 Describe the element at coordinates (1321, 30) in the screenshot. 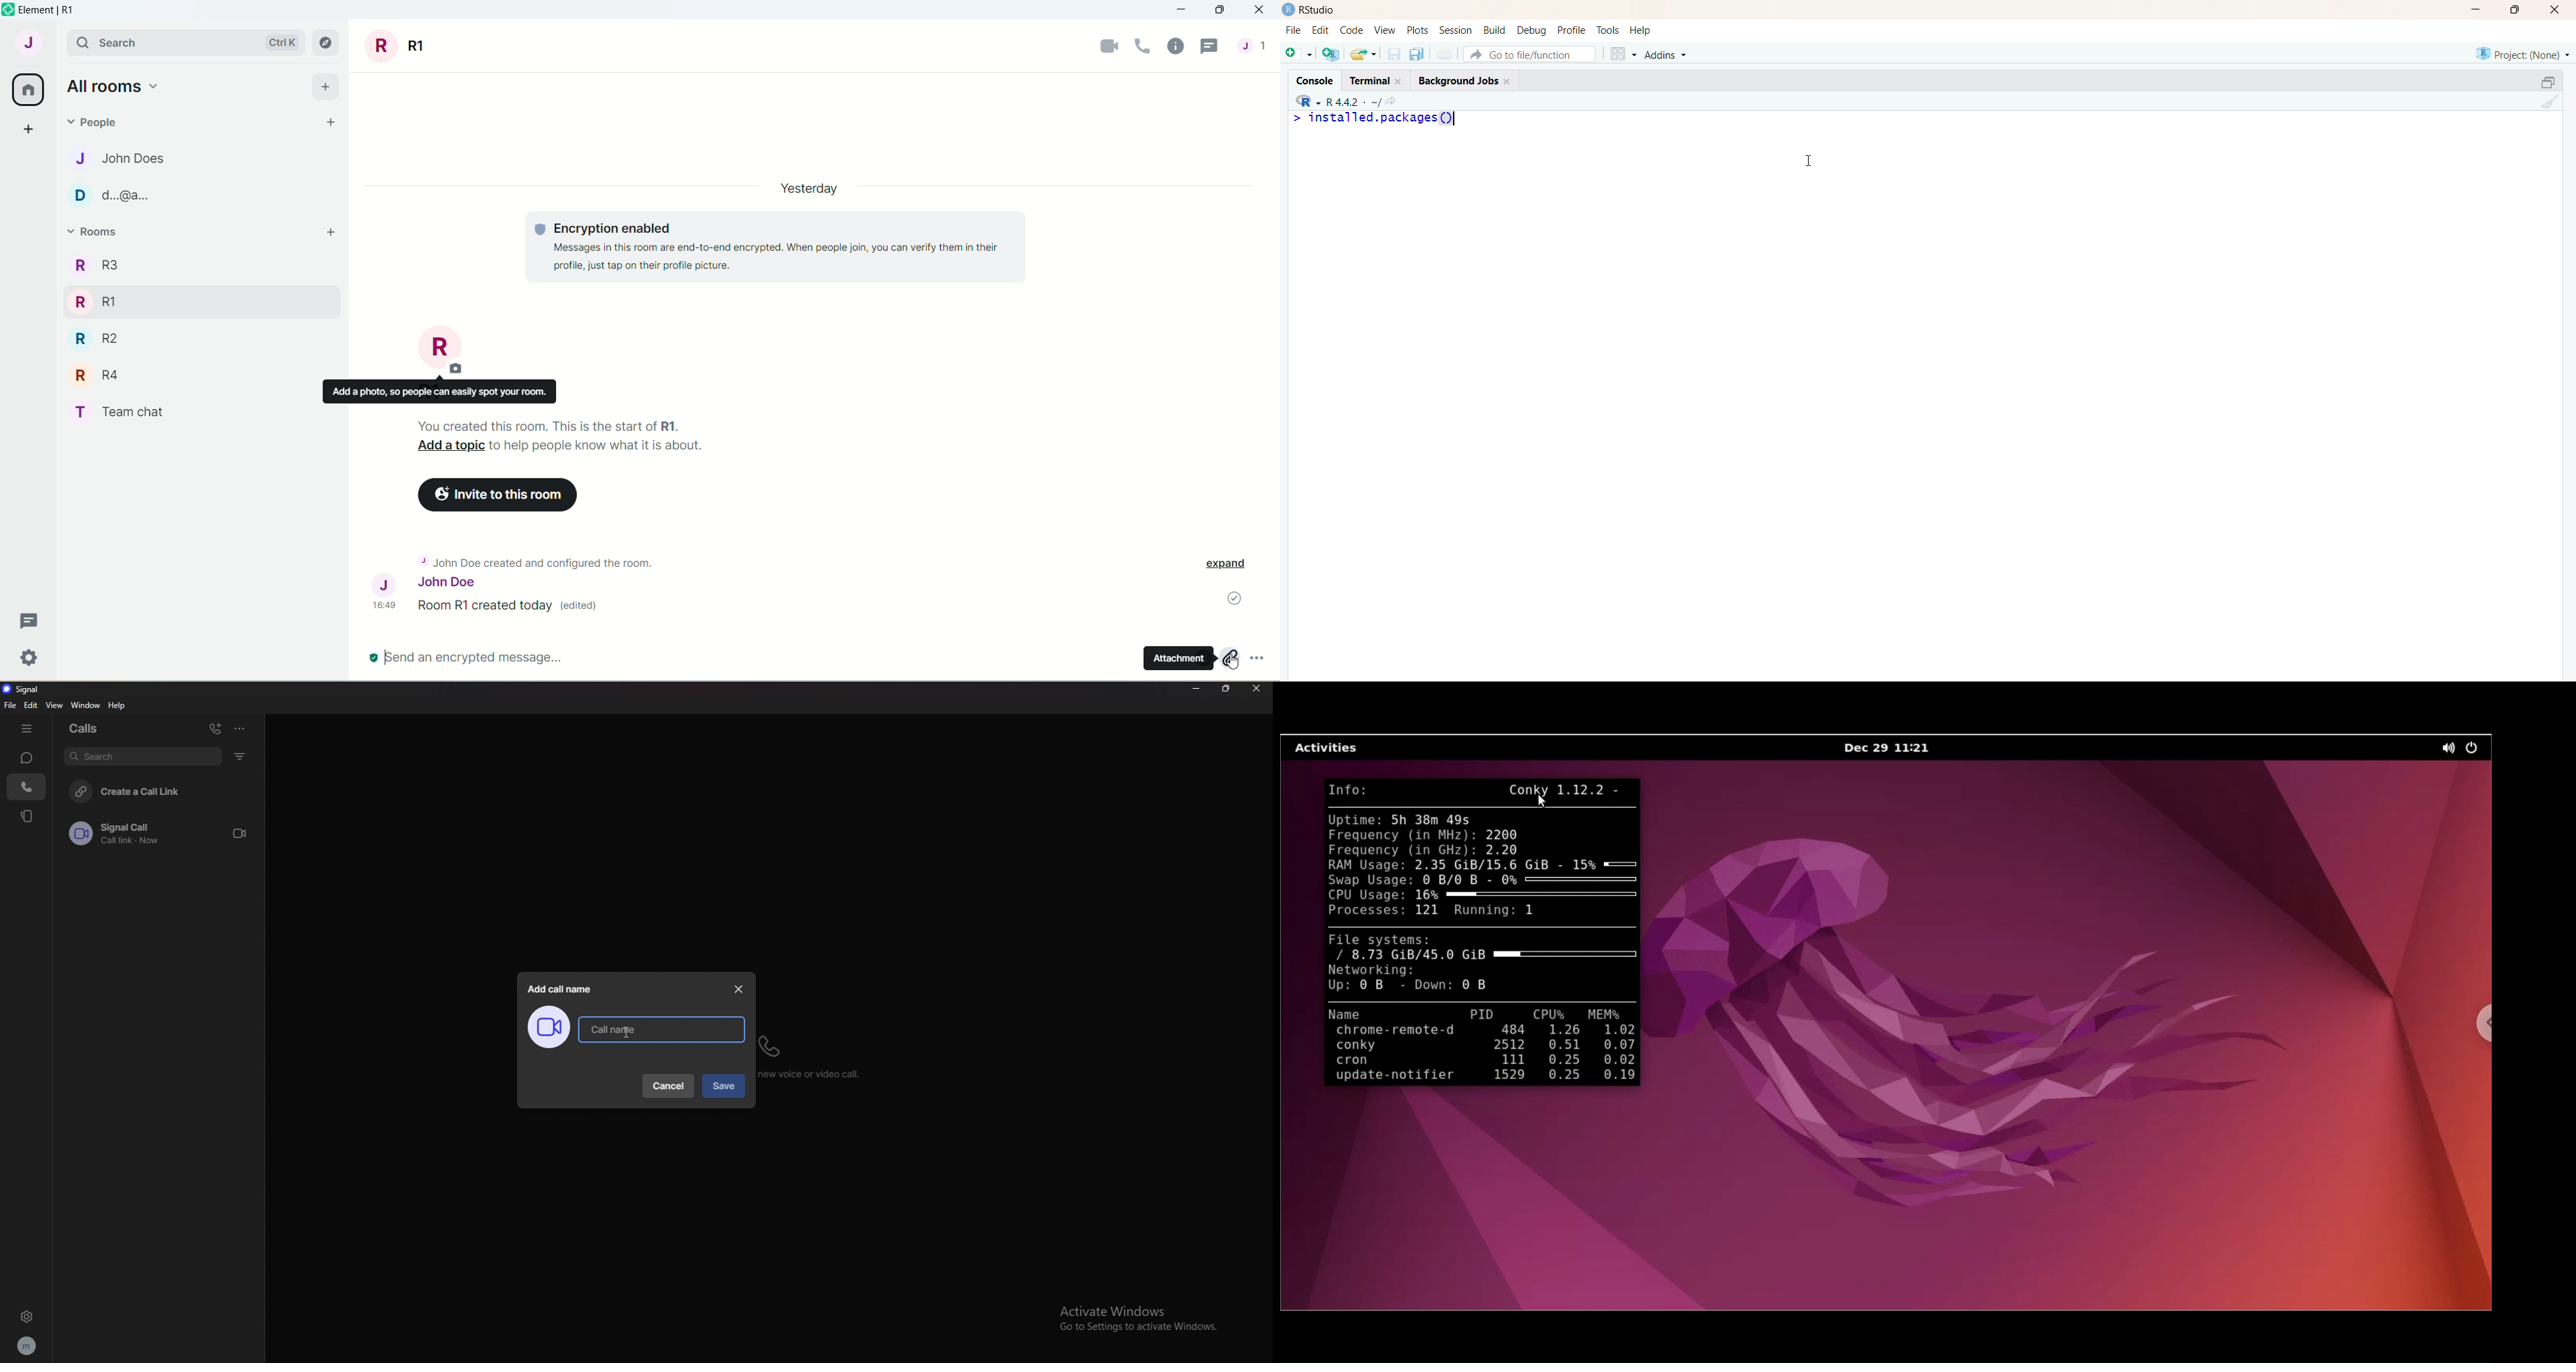

I see `edit` at that location.